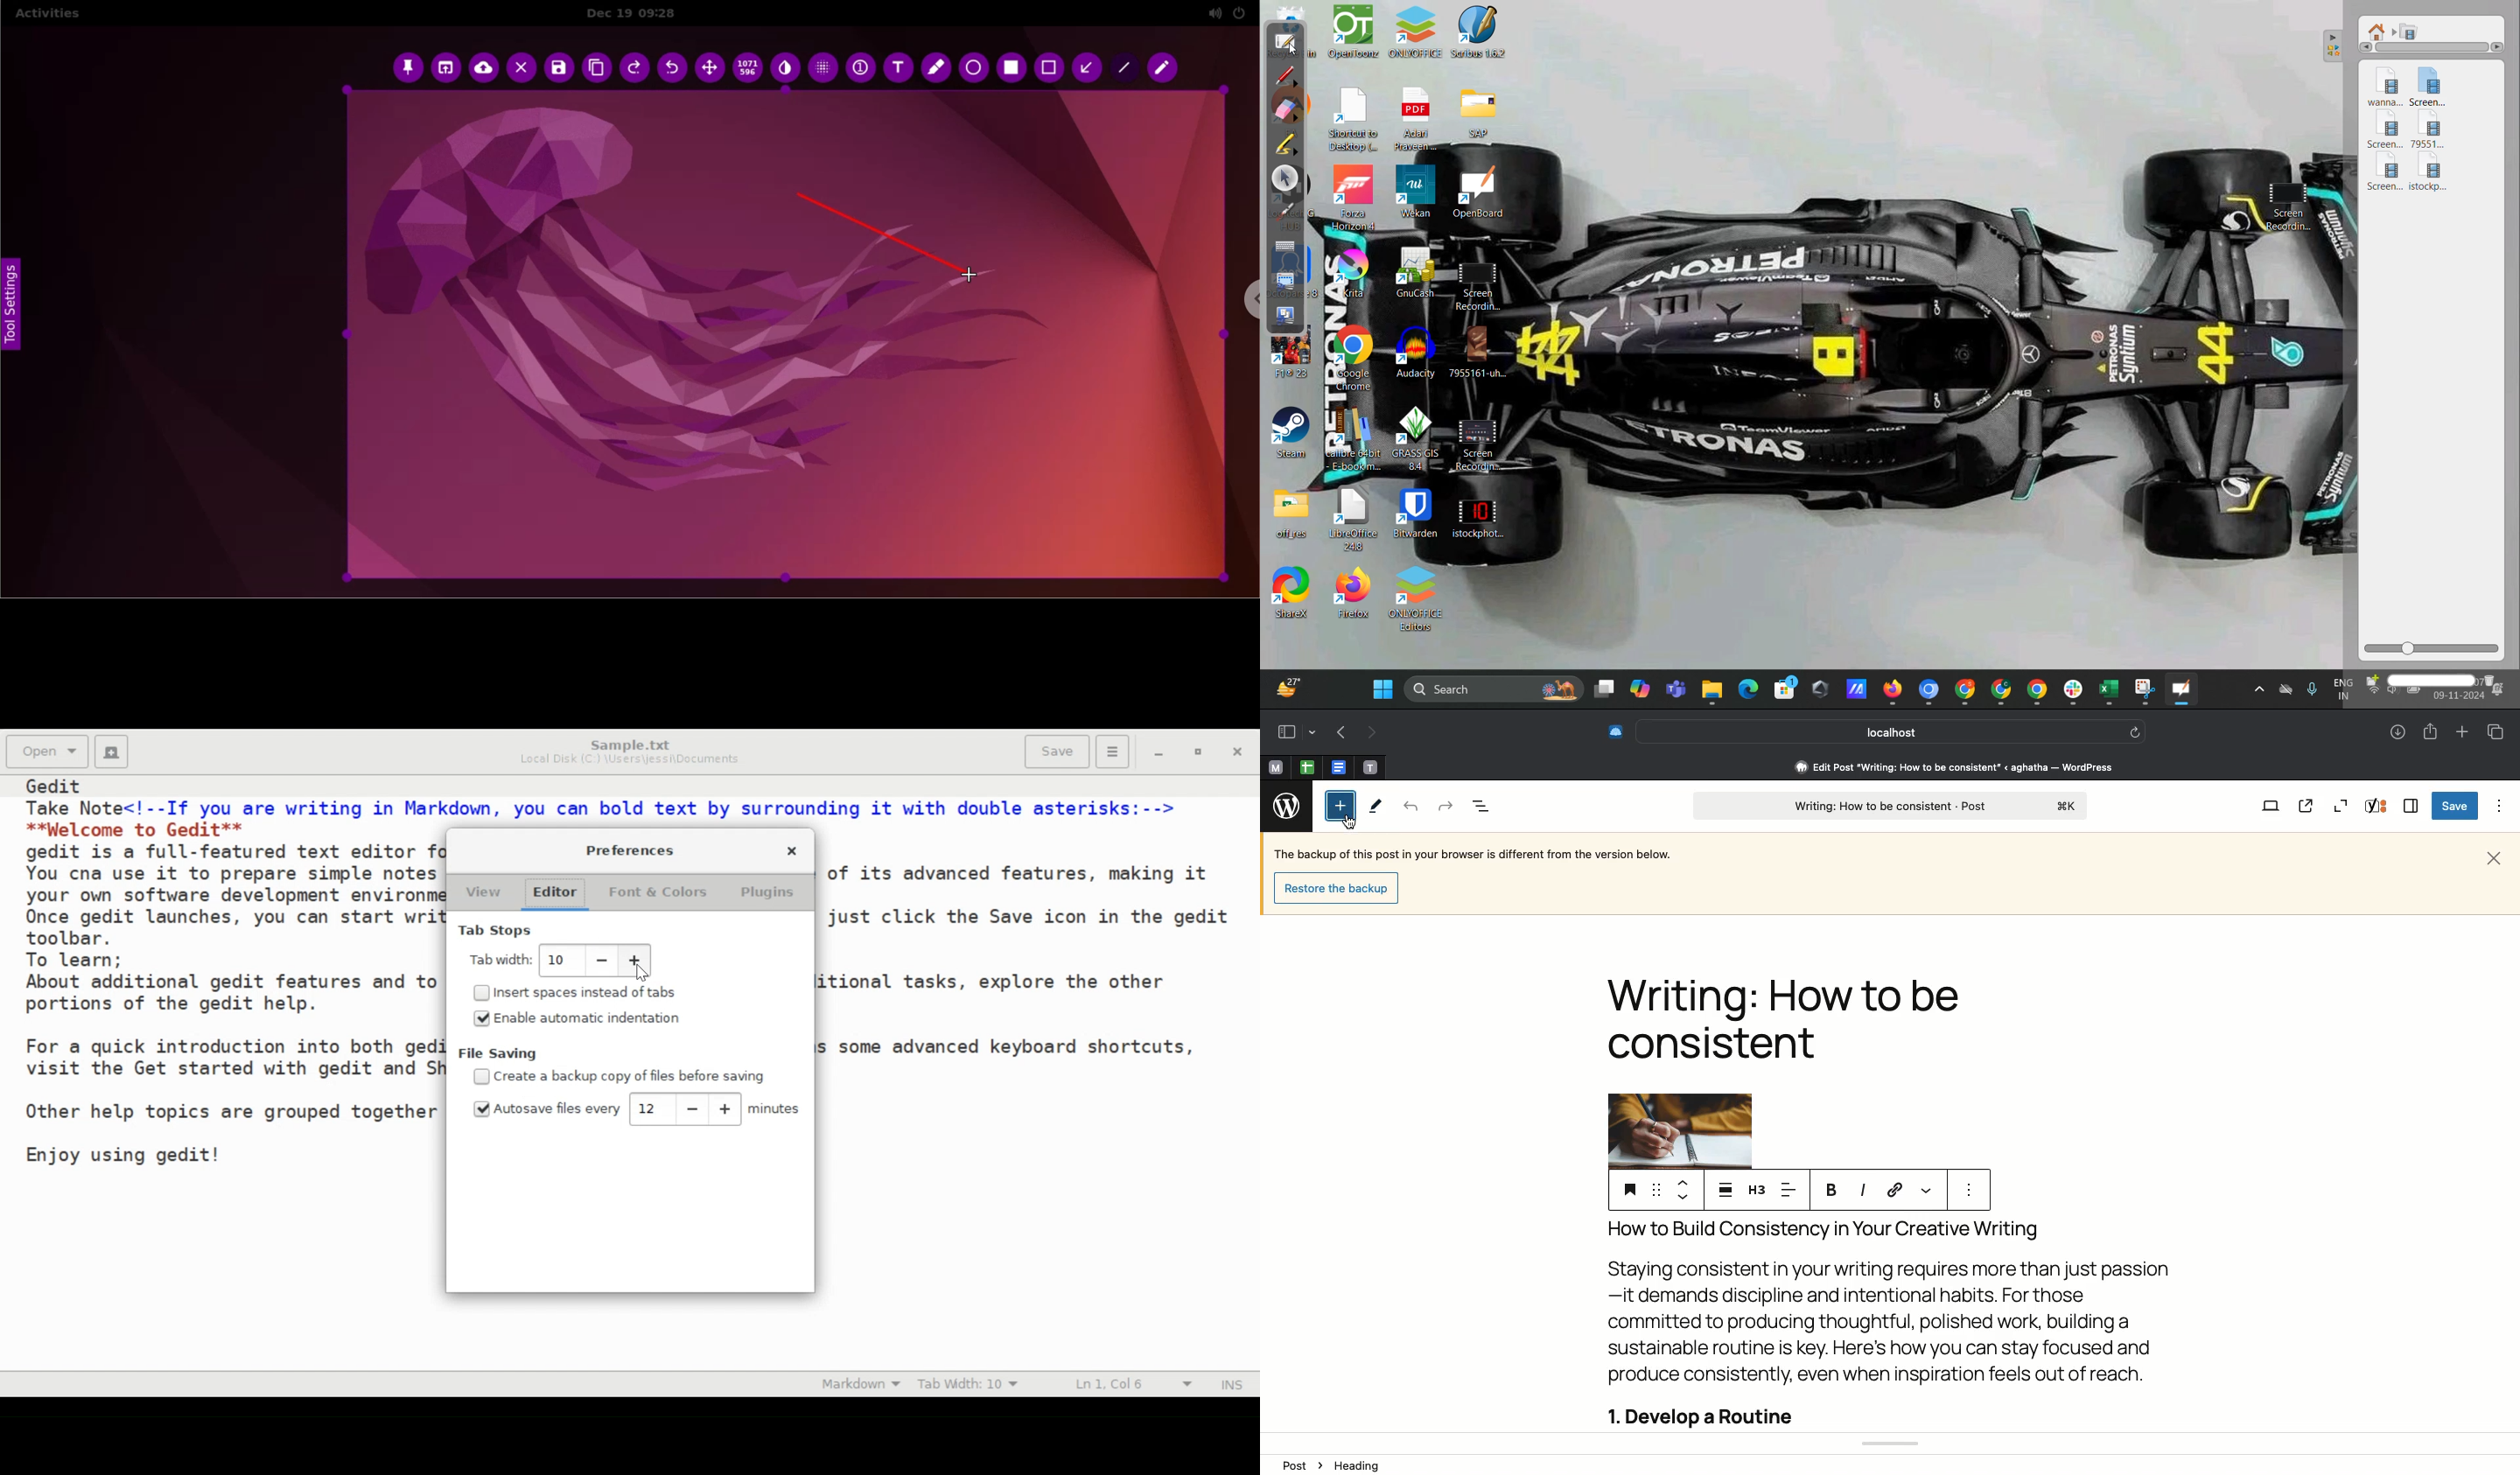  Describe the element at coordinates (558, 959) in the screenshot. I see `Adjust Tab Width: 10` at that location.